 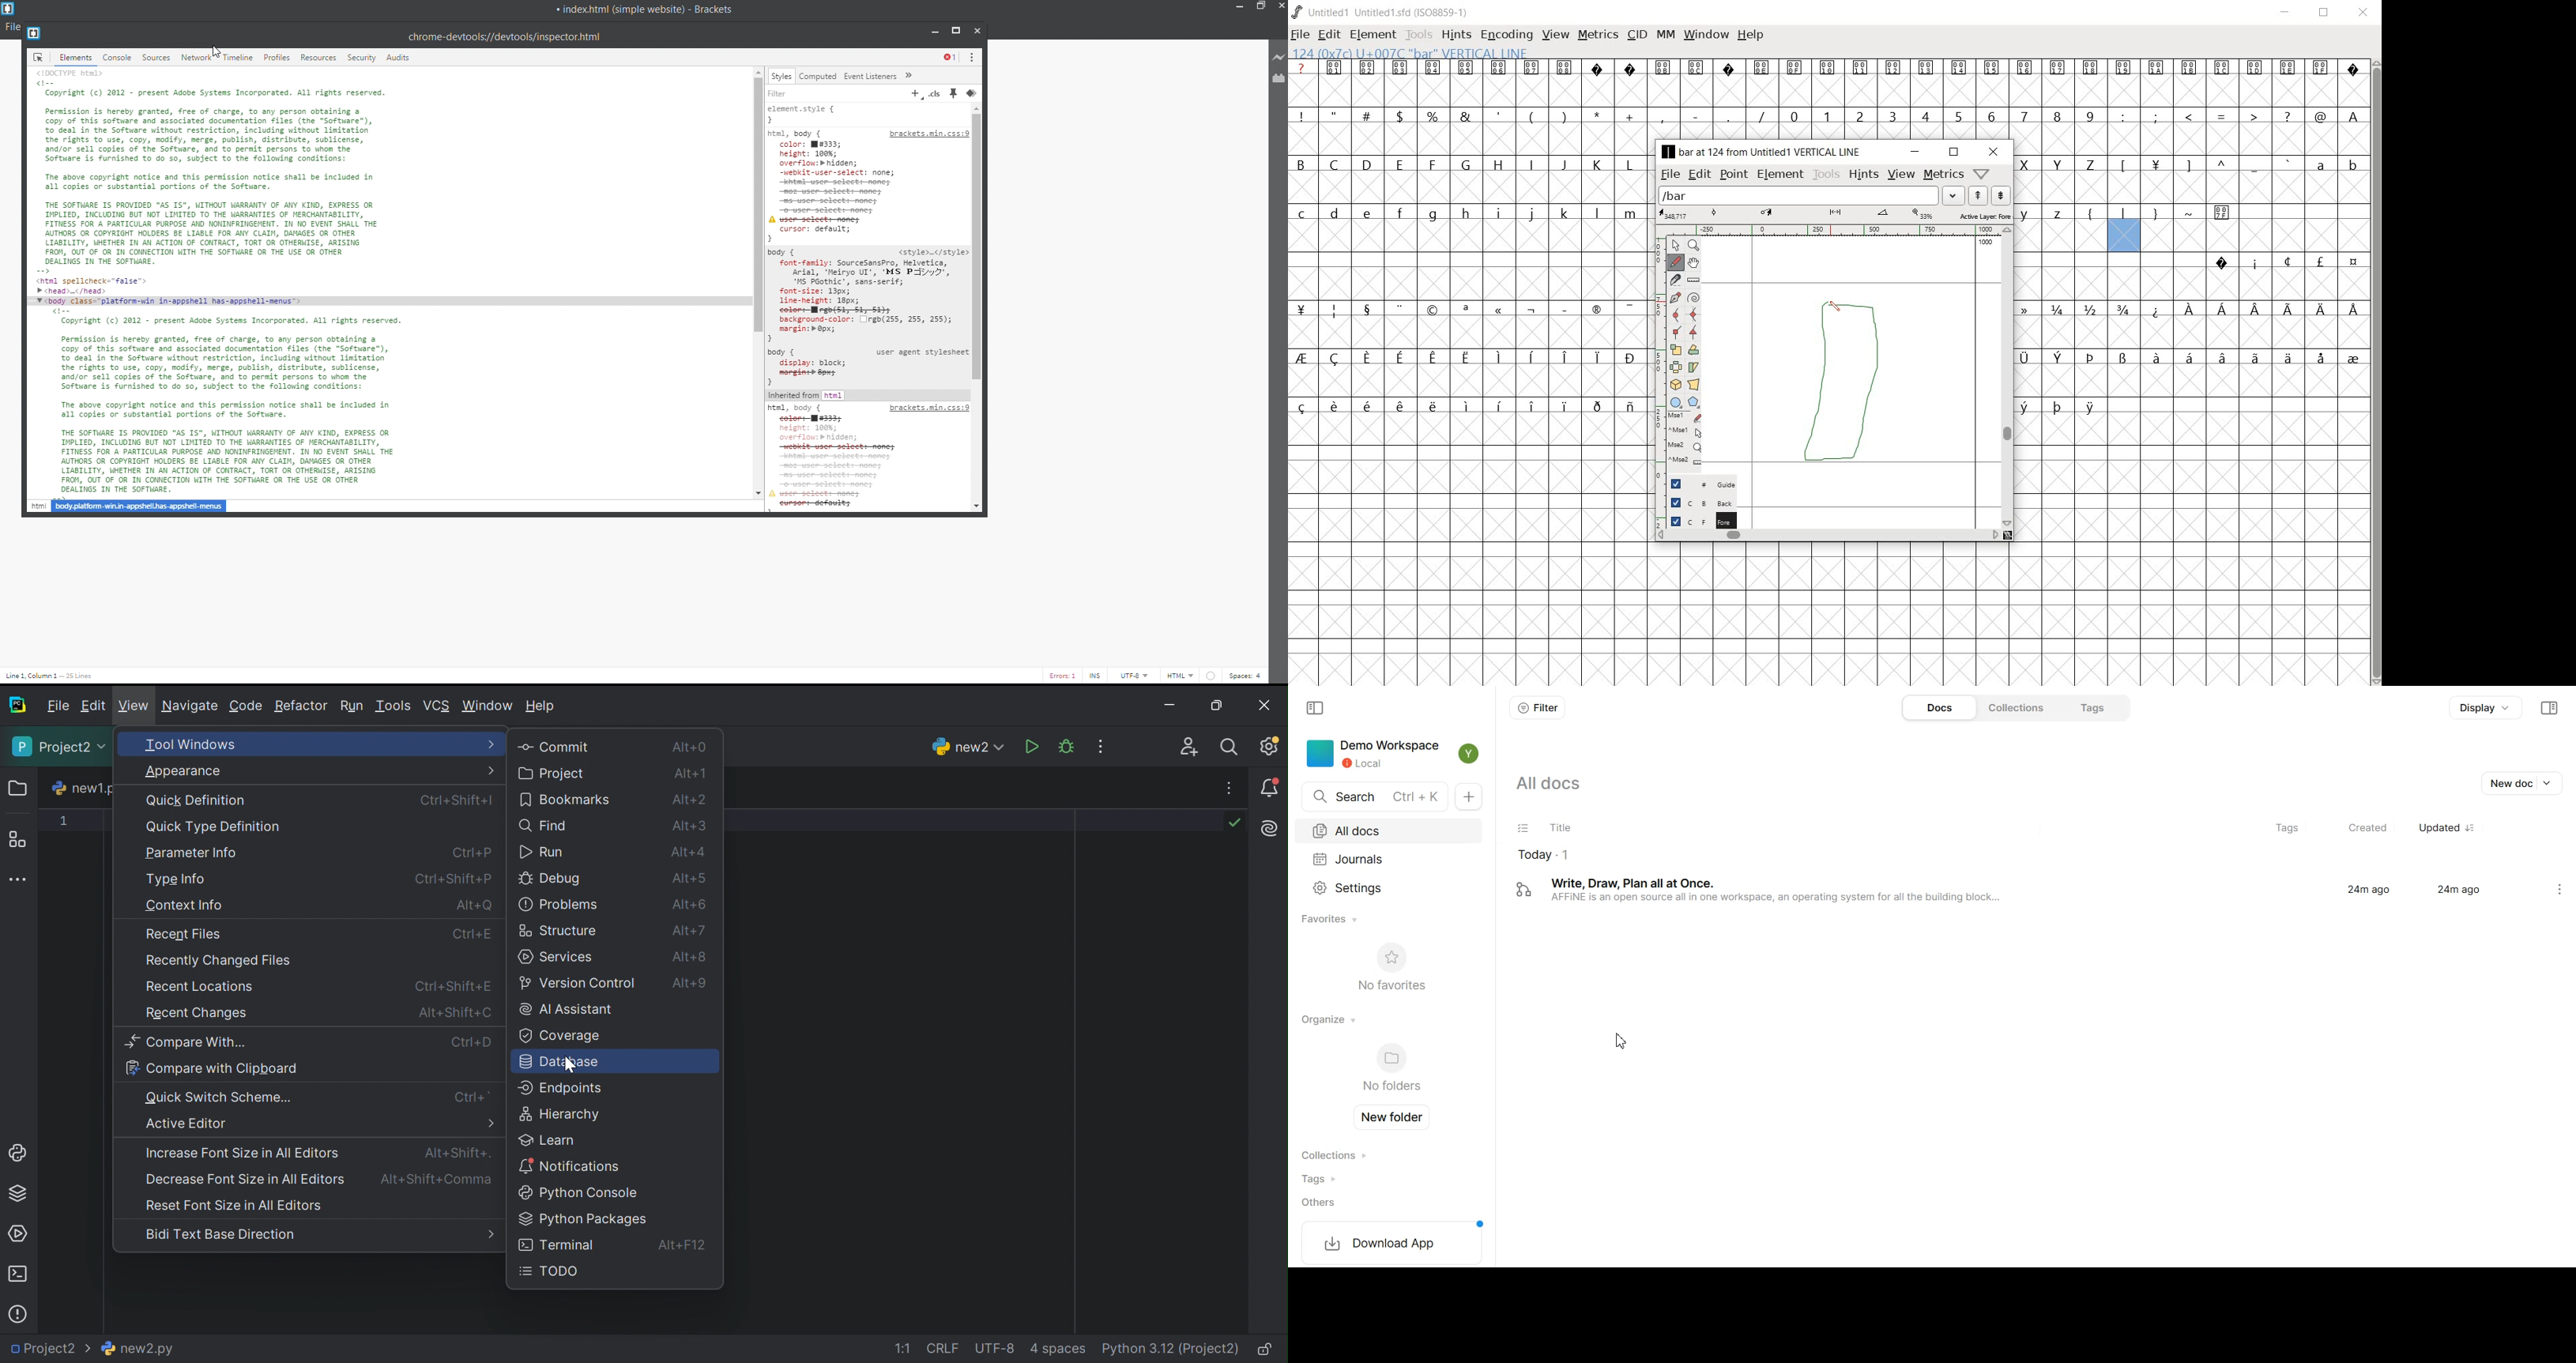 I want to click on sources, so click(x=155, y=57).